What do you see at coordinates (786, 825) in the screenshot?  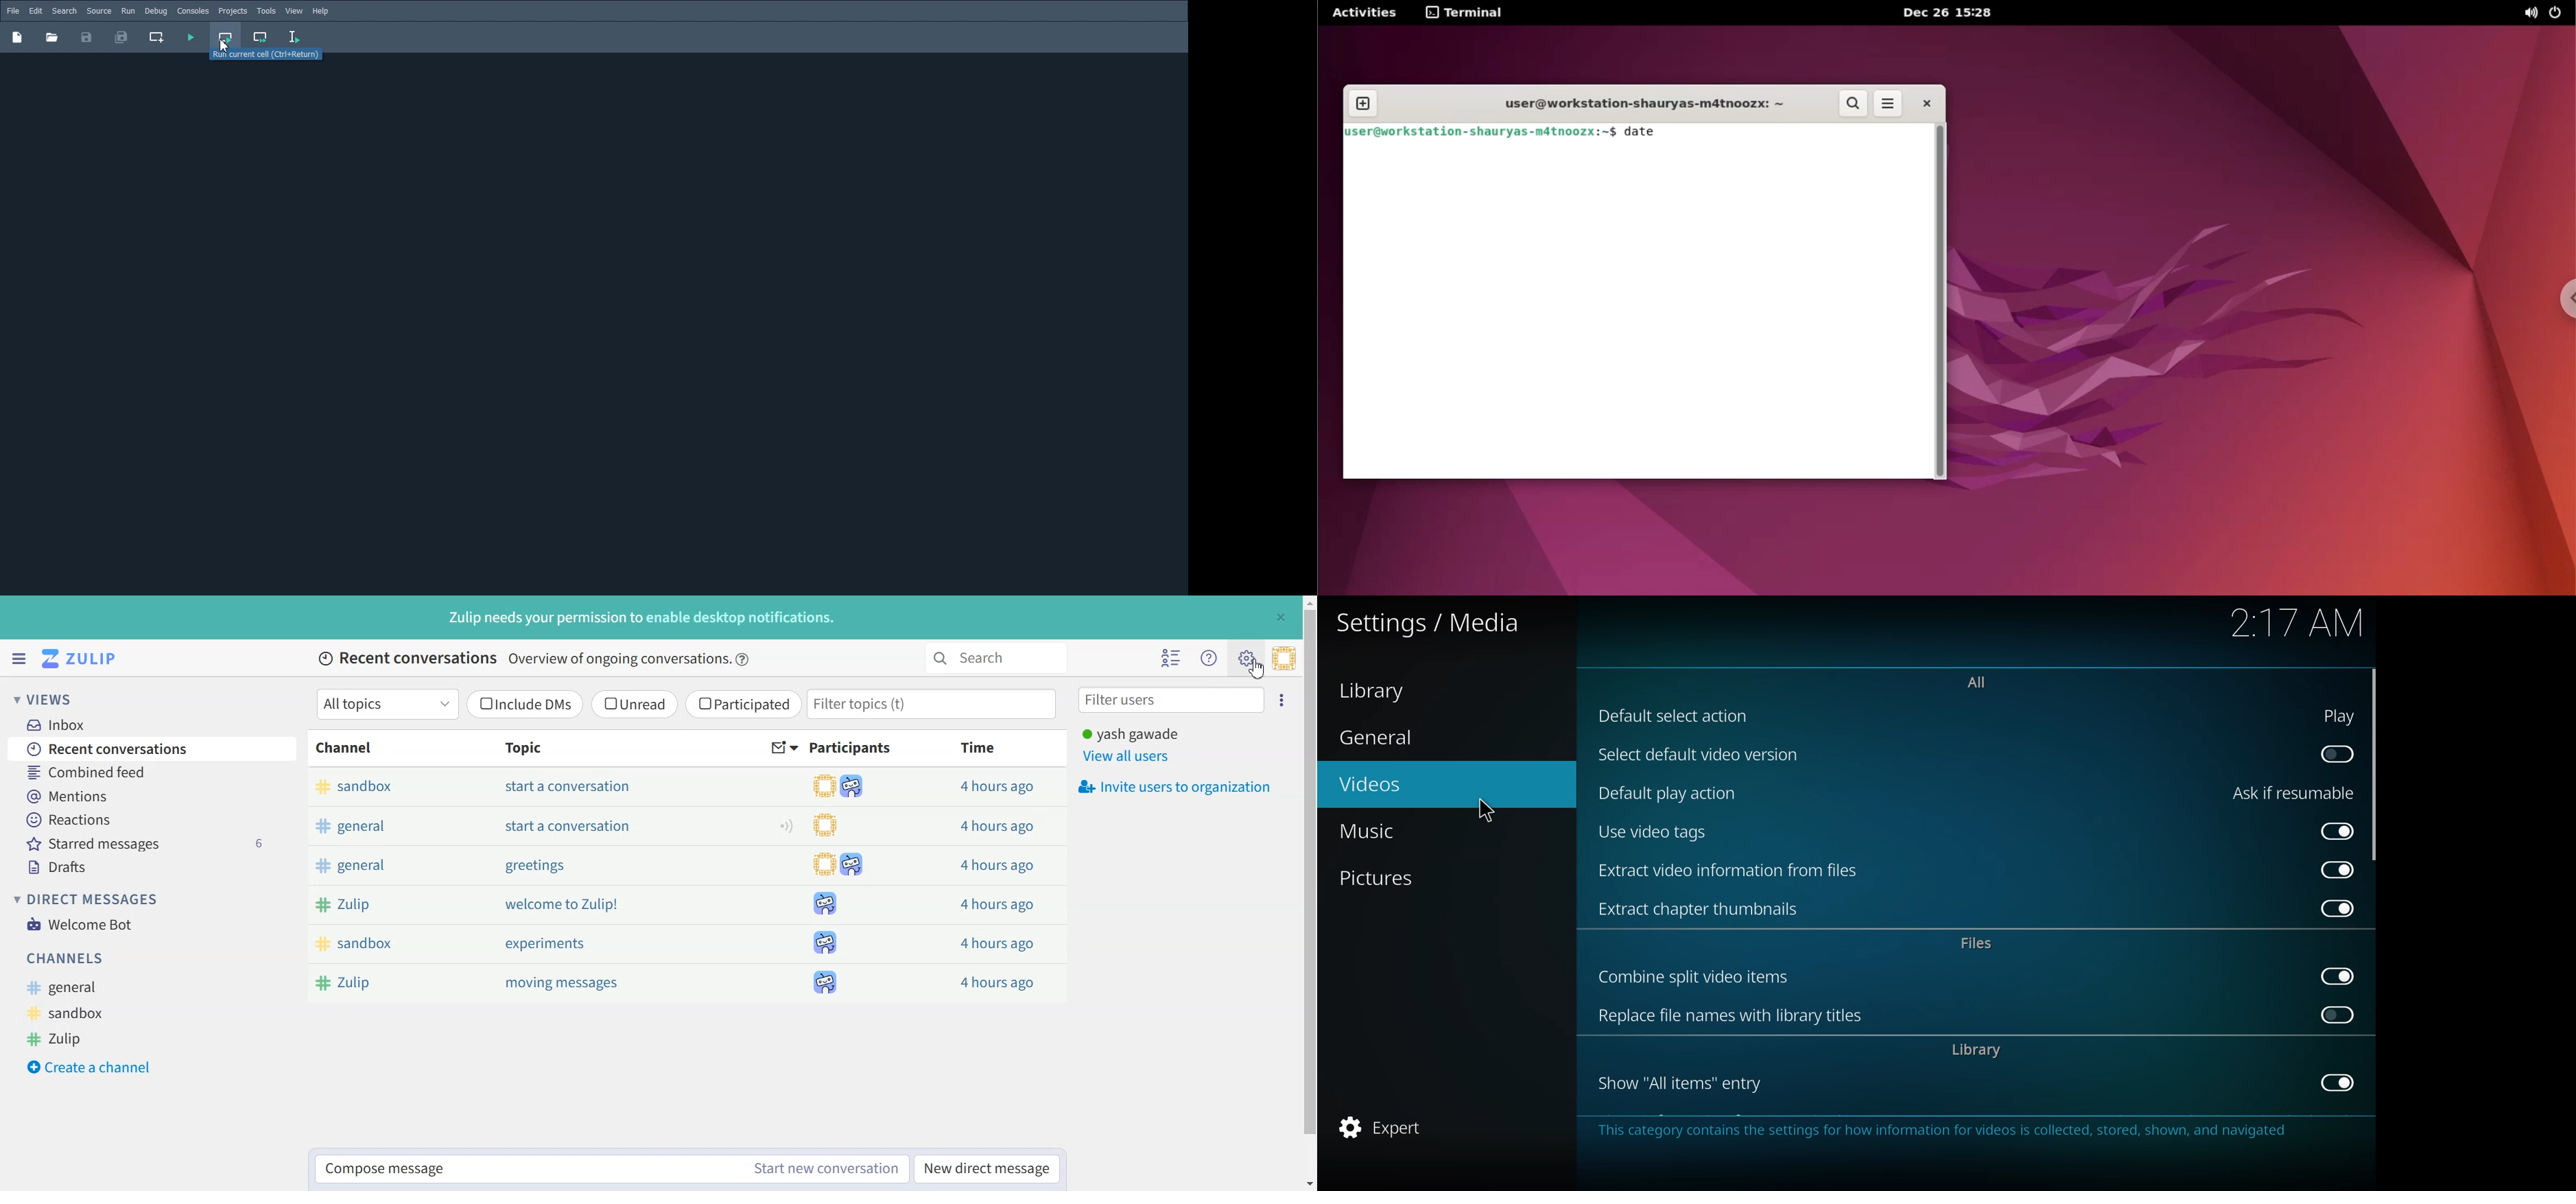 I see `Configure topic notification` at bounding box center [786, 825].